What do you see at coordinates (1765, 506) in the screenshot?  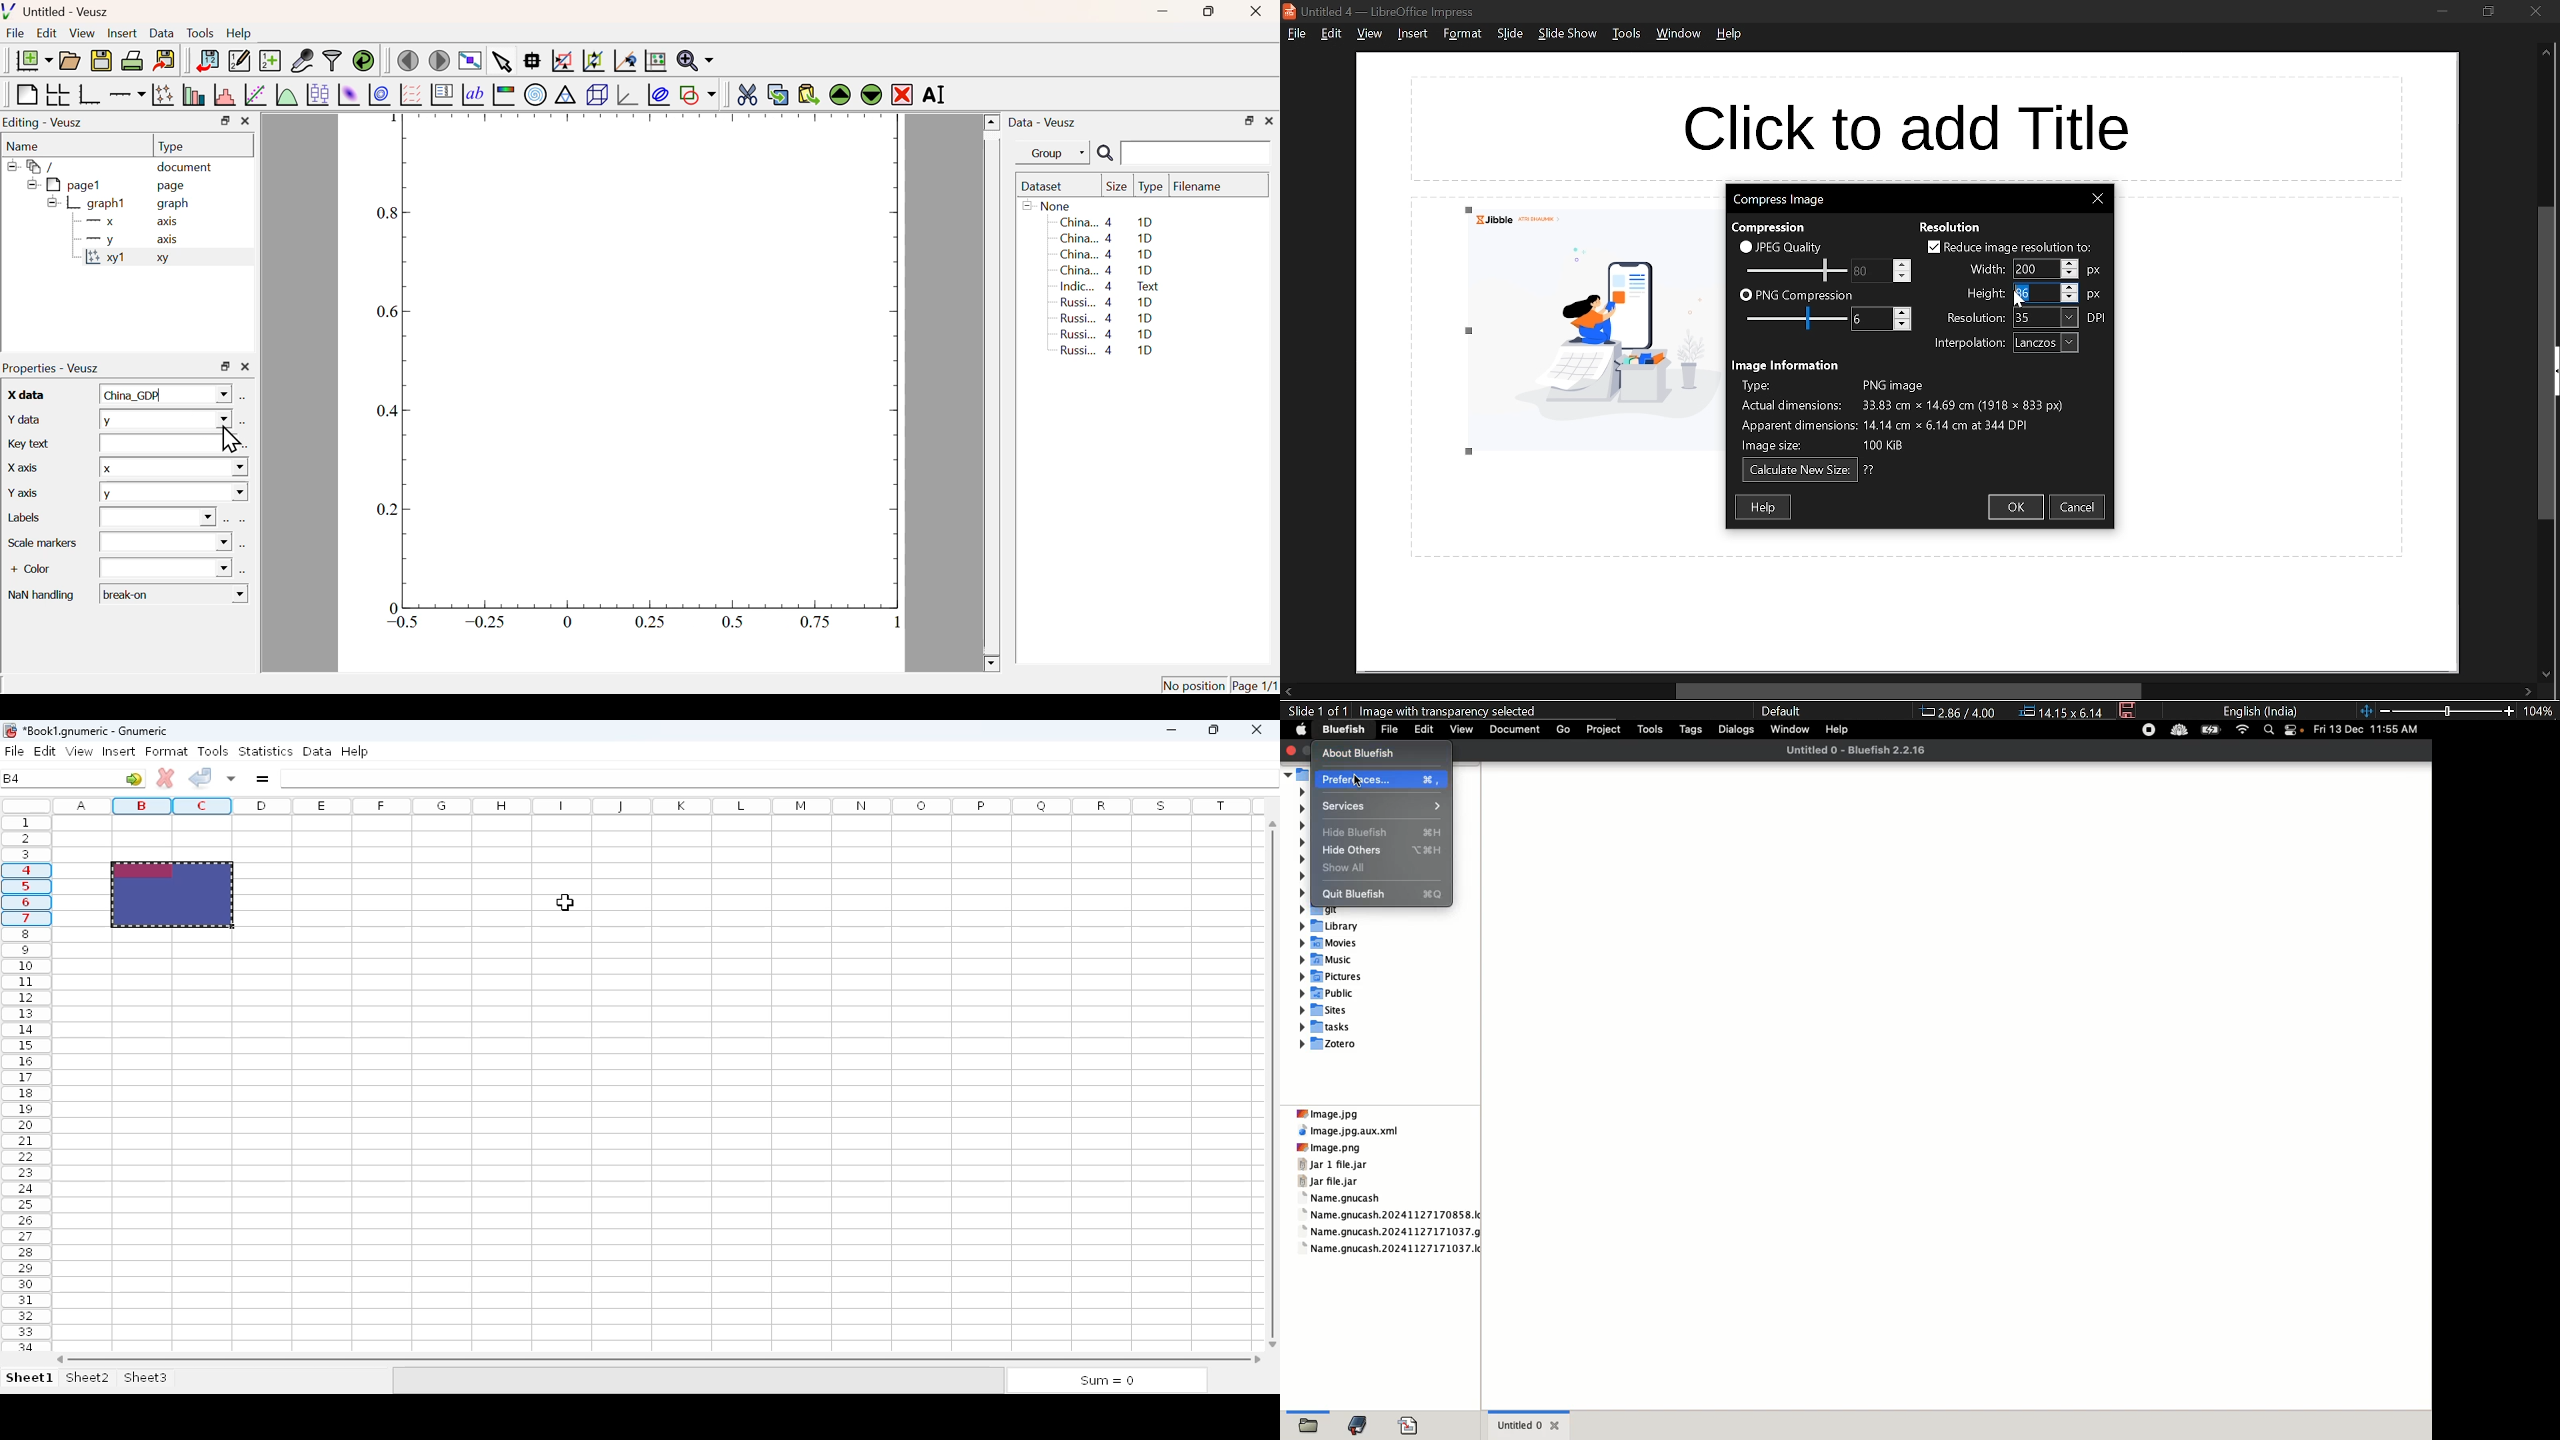 I see `help` at bounding box center [1765, 506].